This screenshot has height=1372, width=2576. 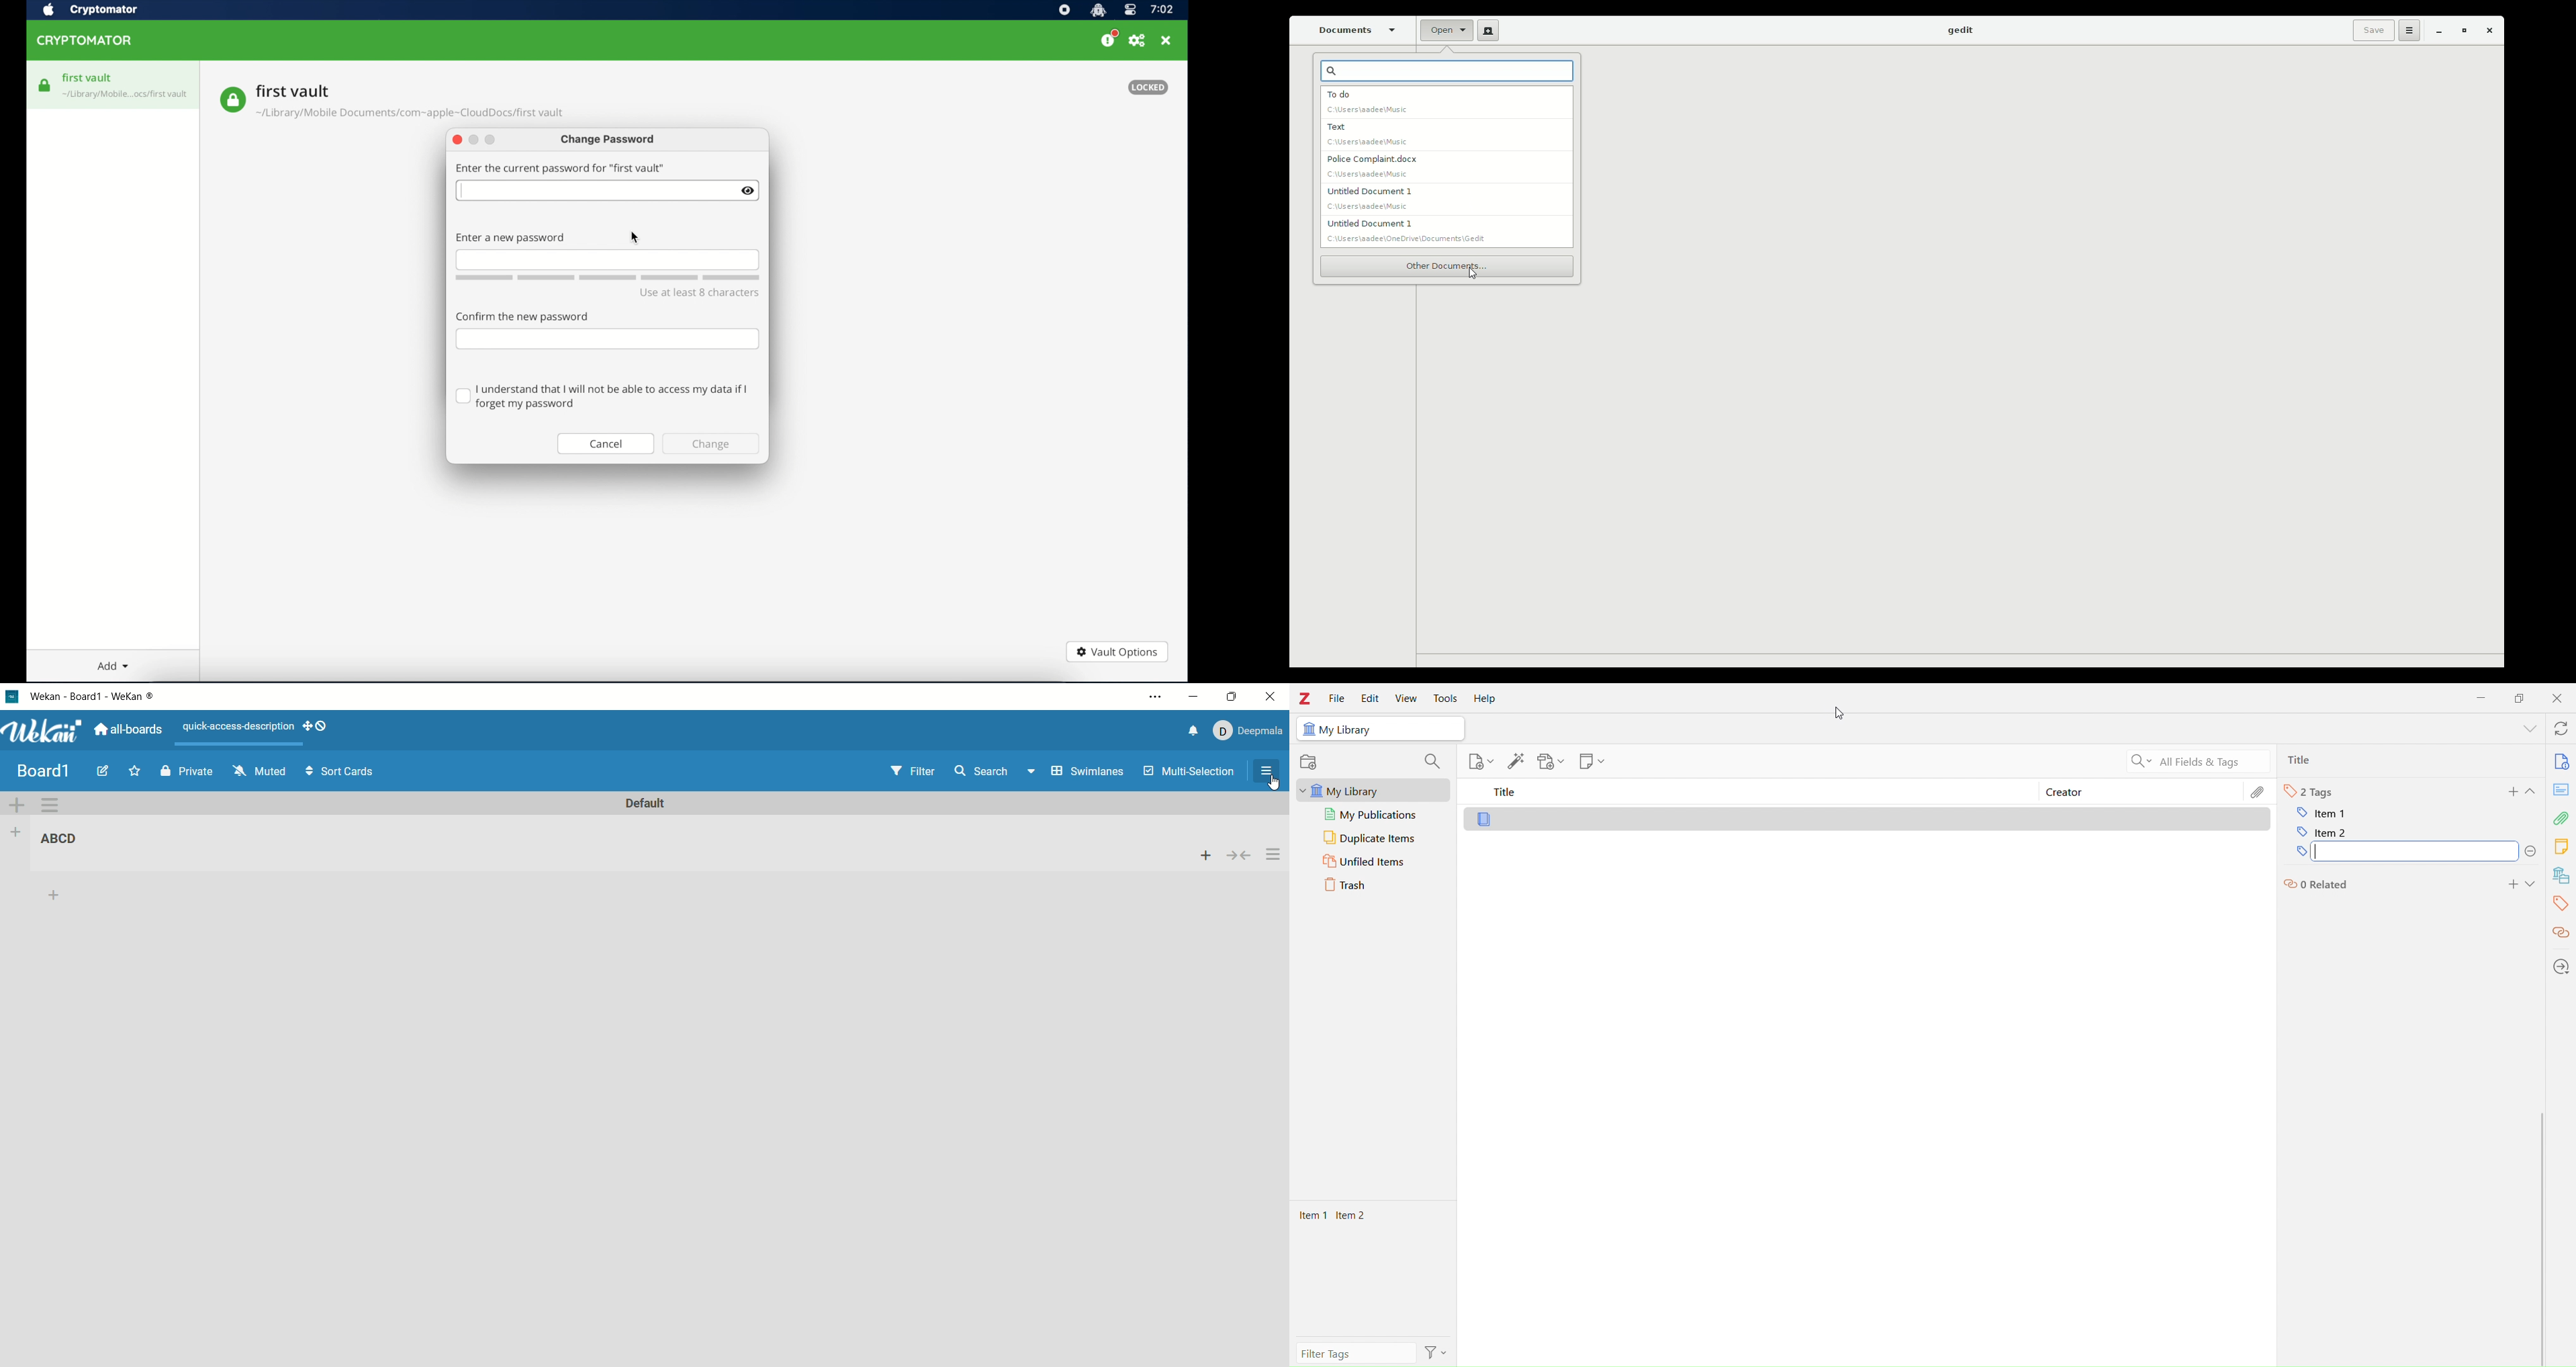 What do you see at coordinates (608, 260) in the screenshot?
I see `new password field` at bounding box center [608, 260].